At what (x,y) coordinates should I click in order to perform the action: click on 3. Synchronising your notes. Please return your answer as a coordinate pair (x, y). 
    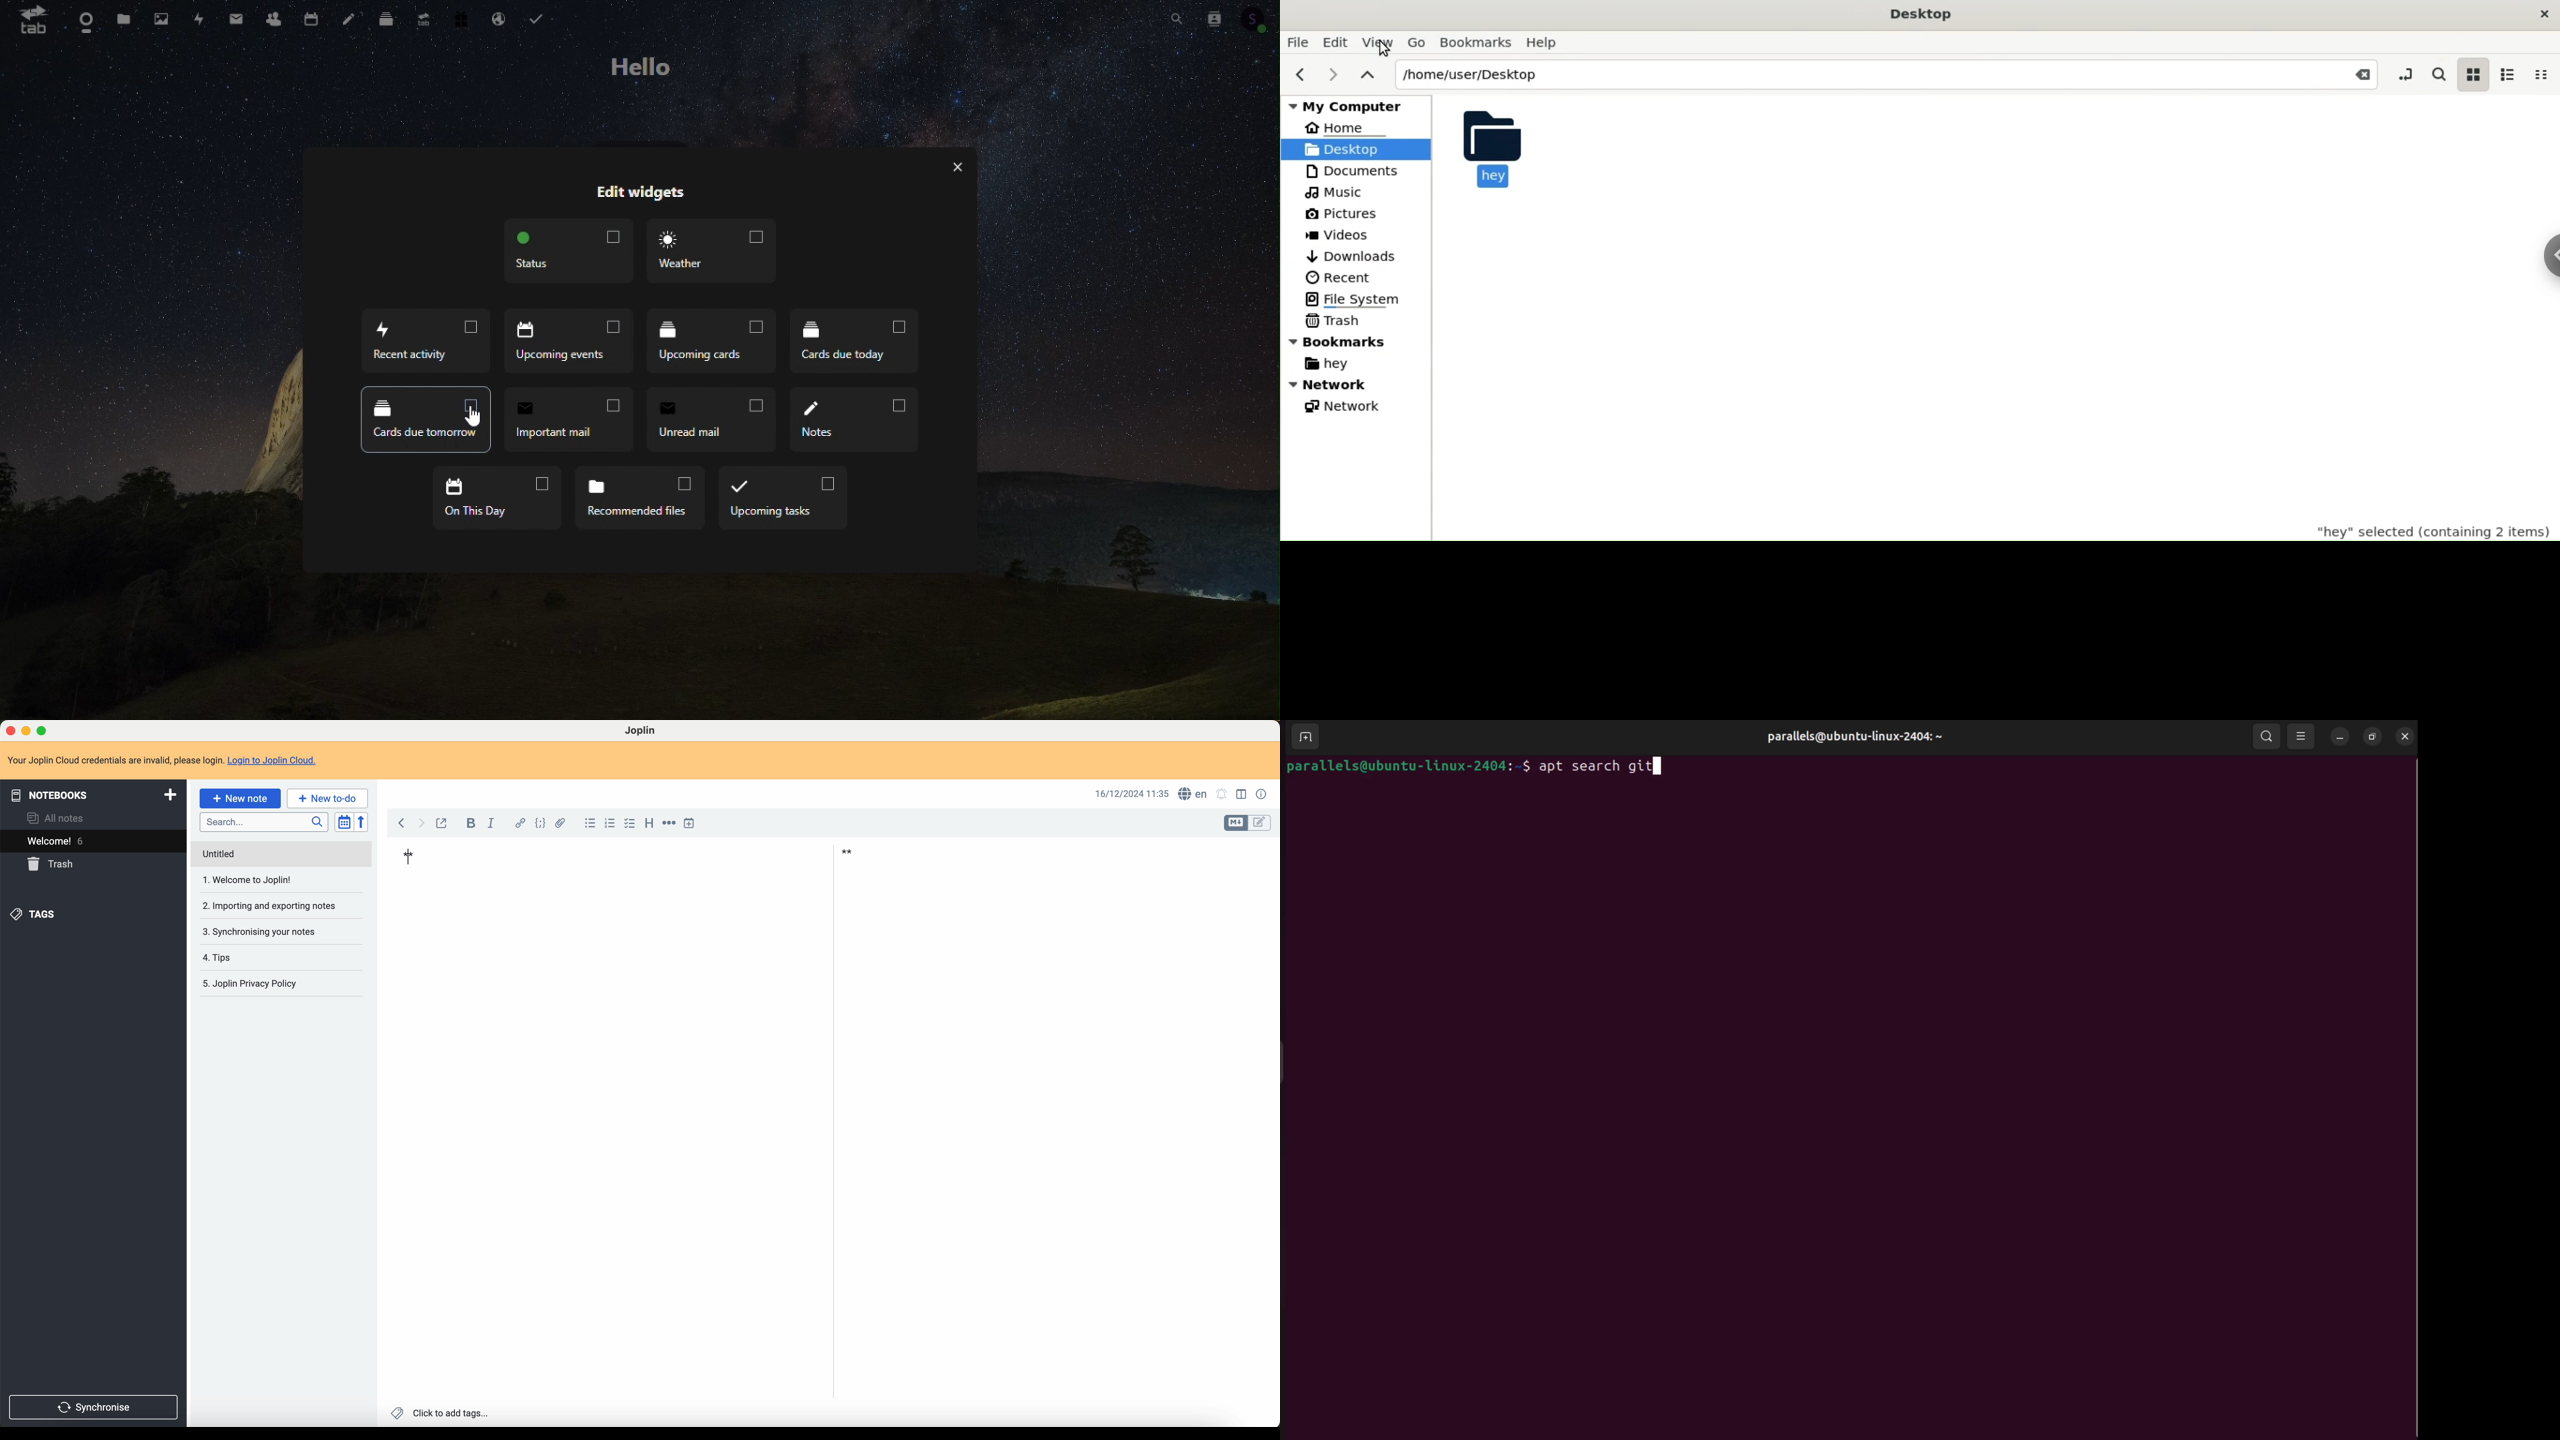
    Looking at the image, I should click on (263, 932).